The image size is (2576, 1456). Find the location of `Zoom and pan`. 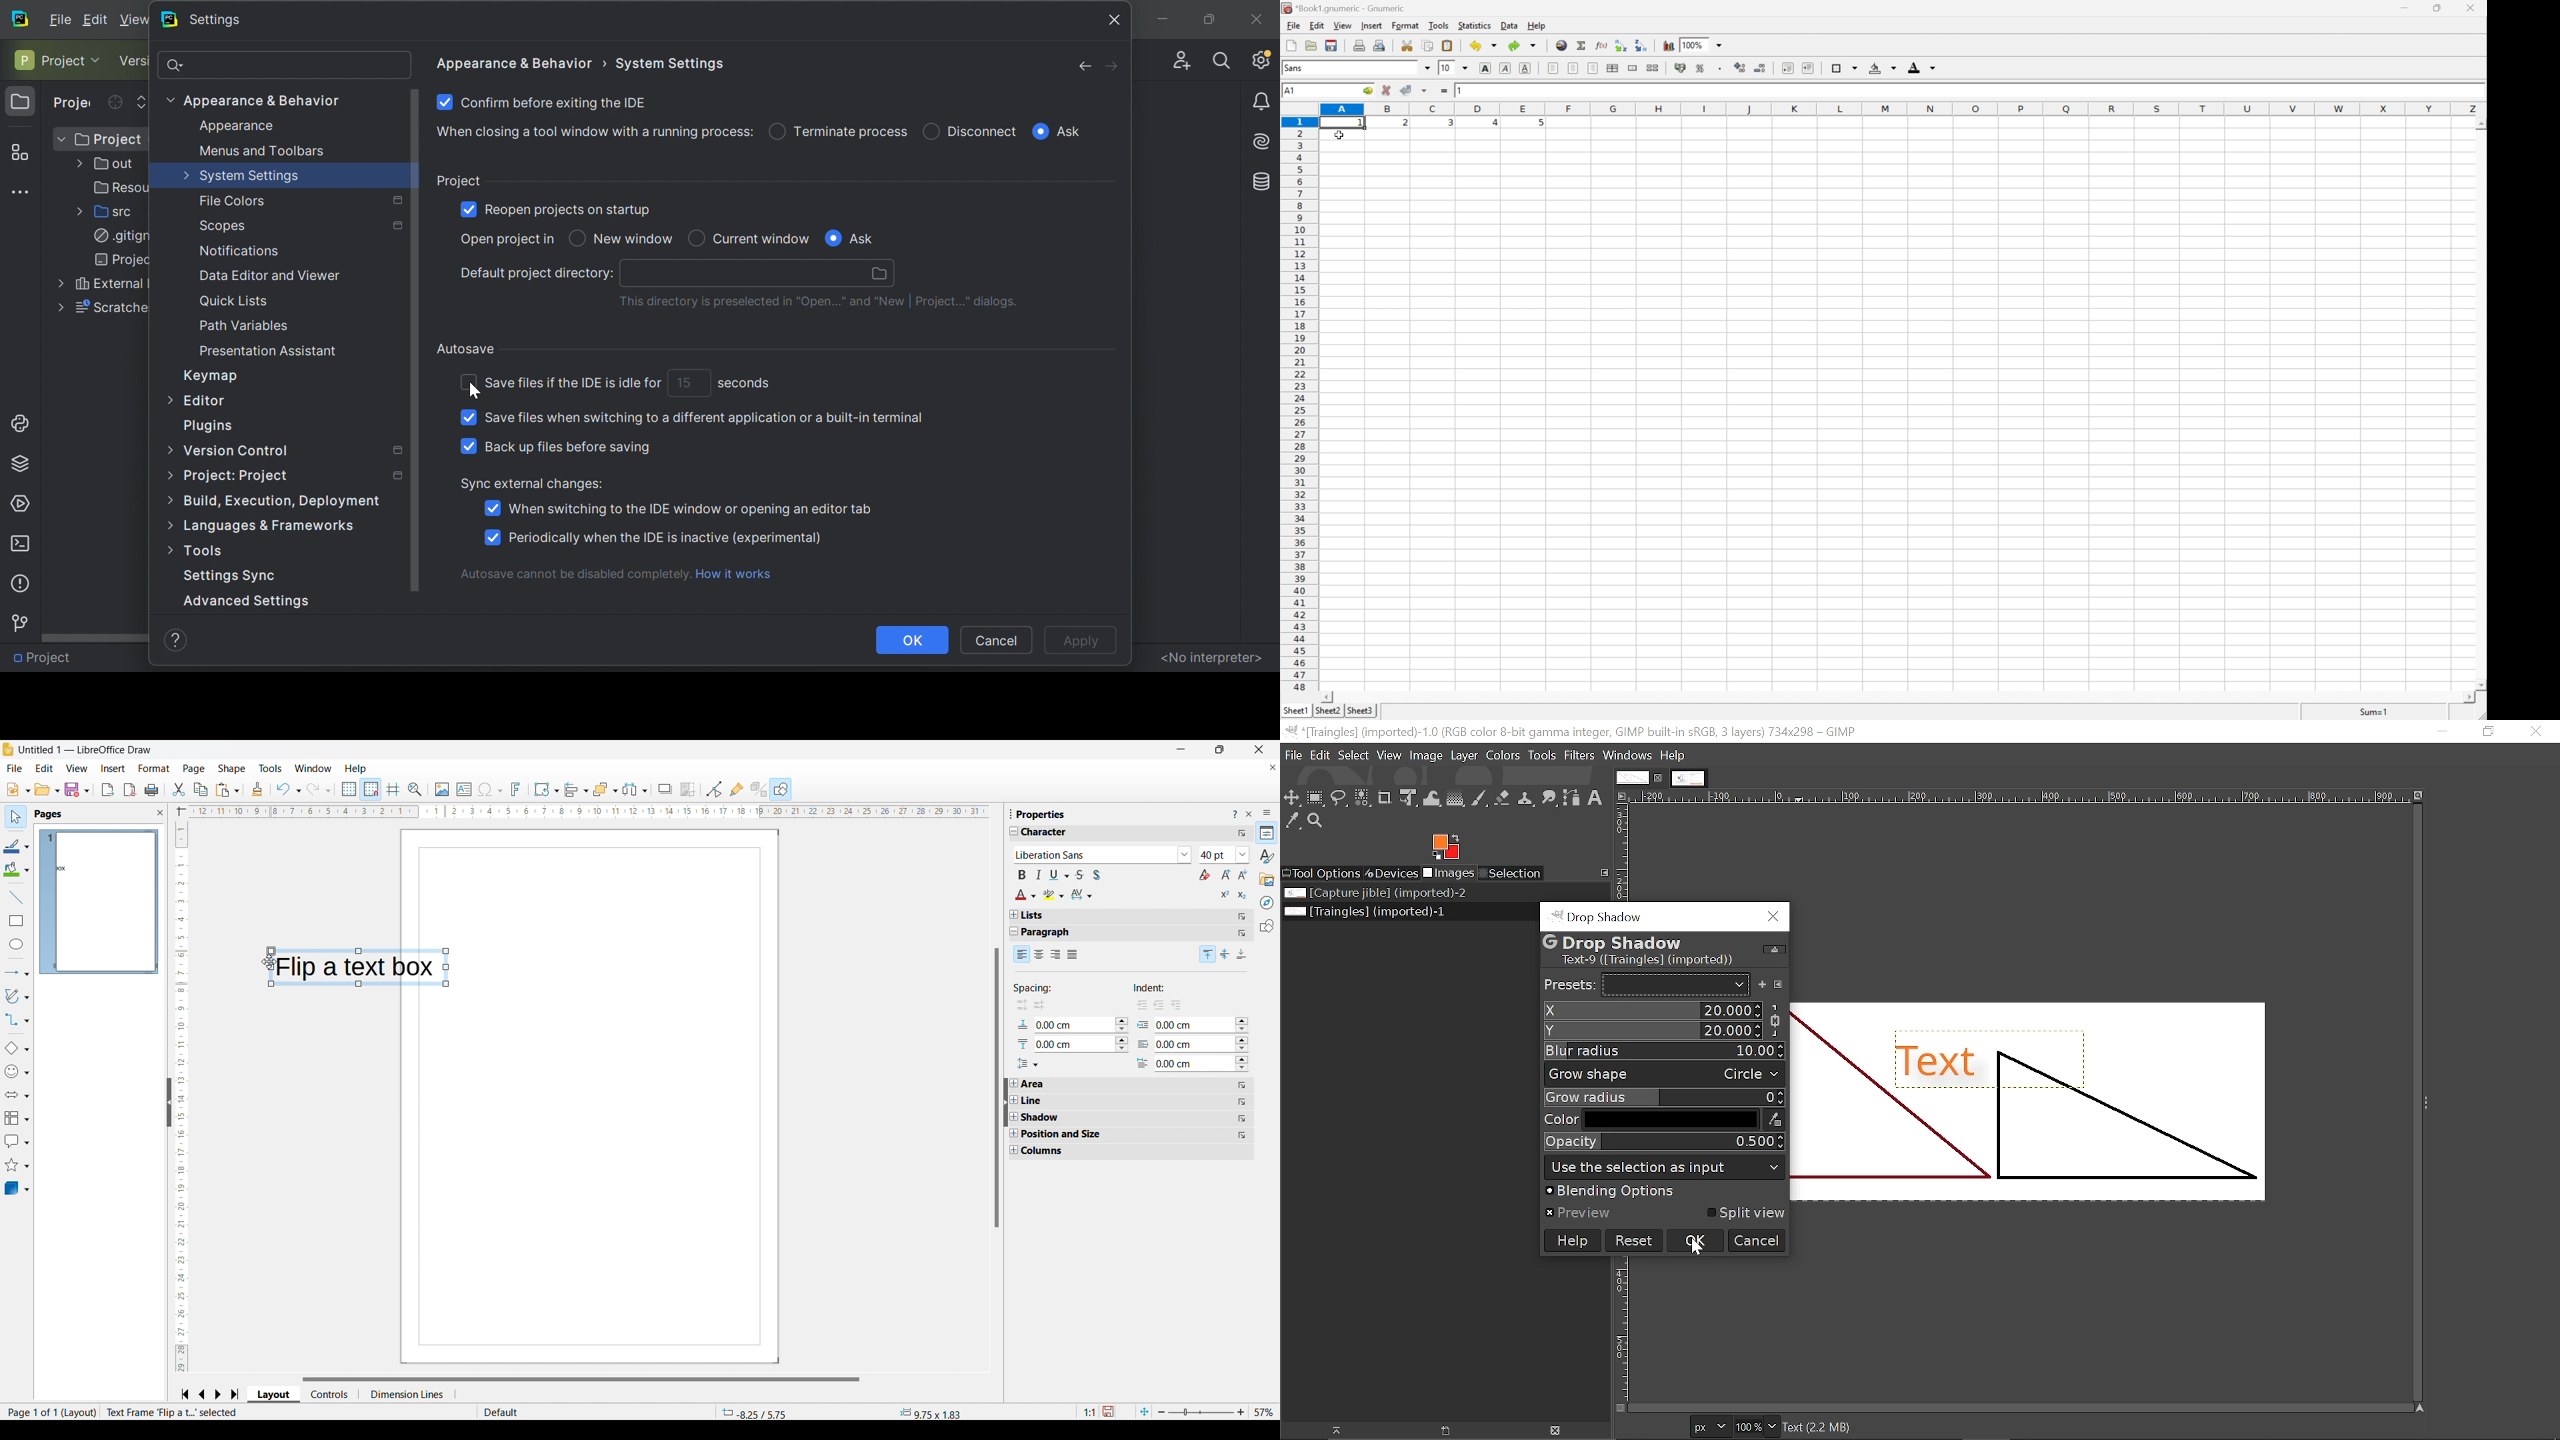

Zoom and pan is located at coordinates (415, 790).